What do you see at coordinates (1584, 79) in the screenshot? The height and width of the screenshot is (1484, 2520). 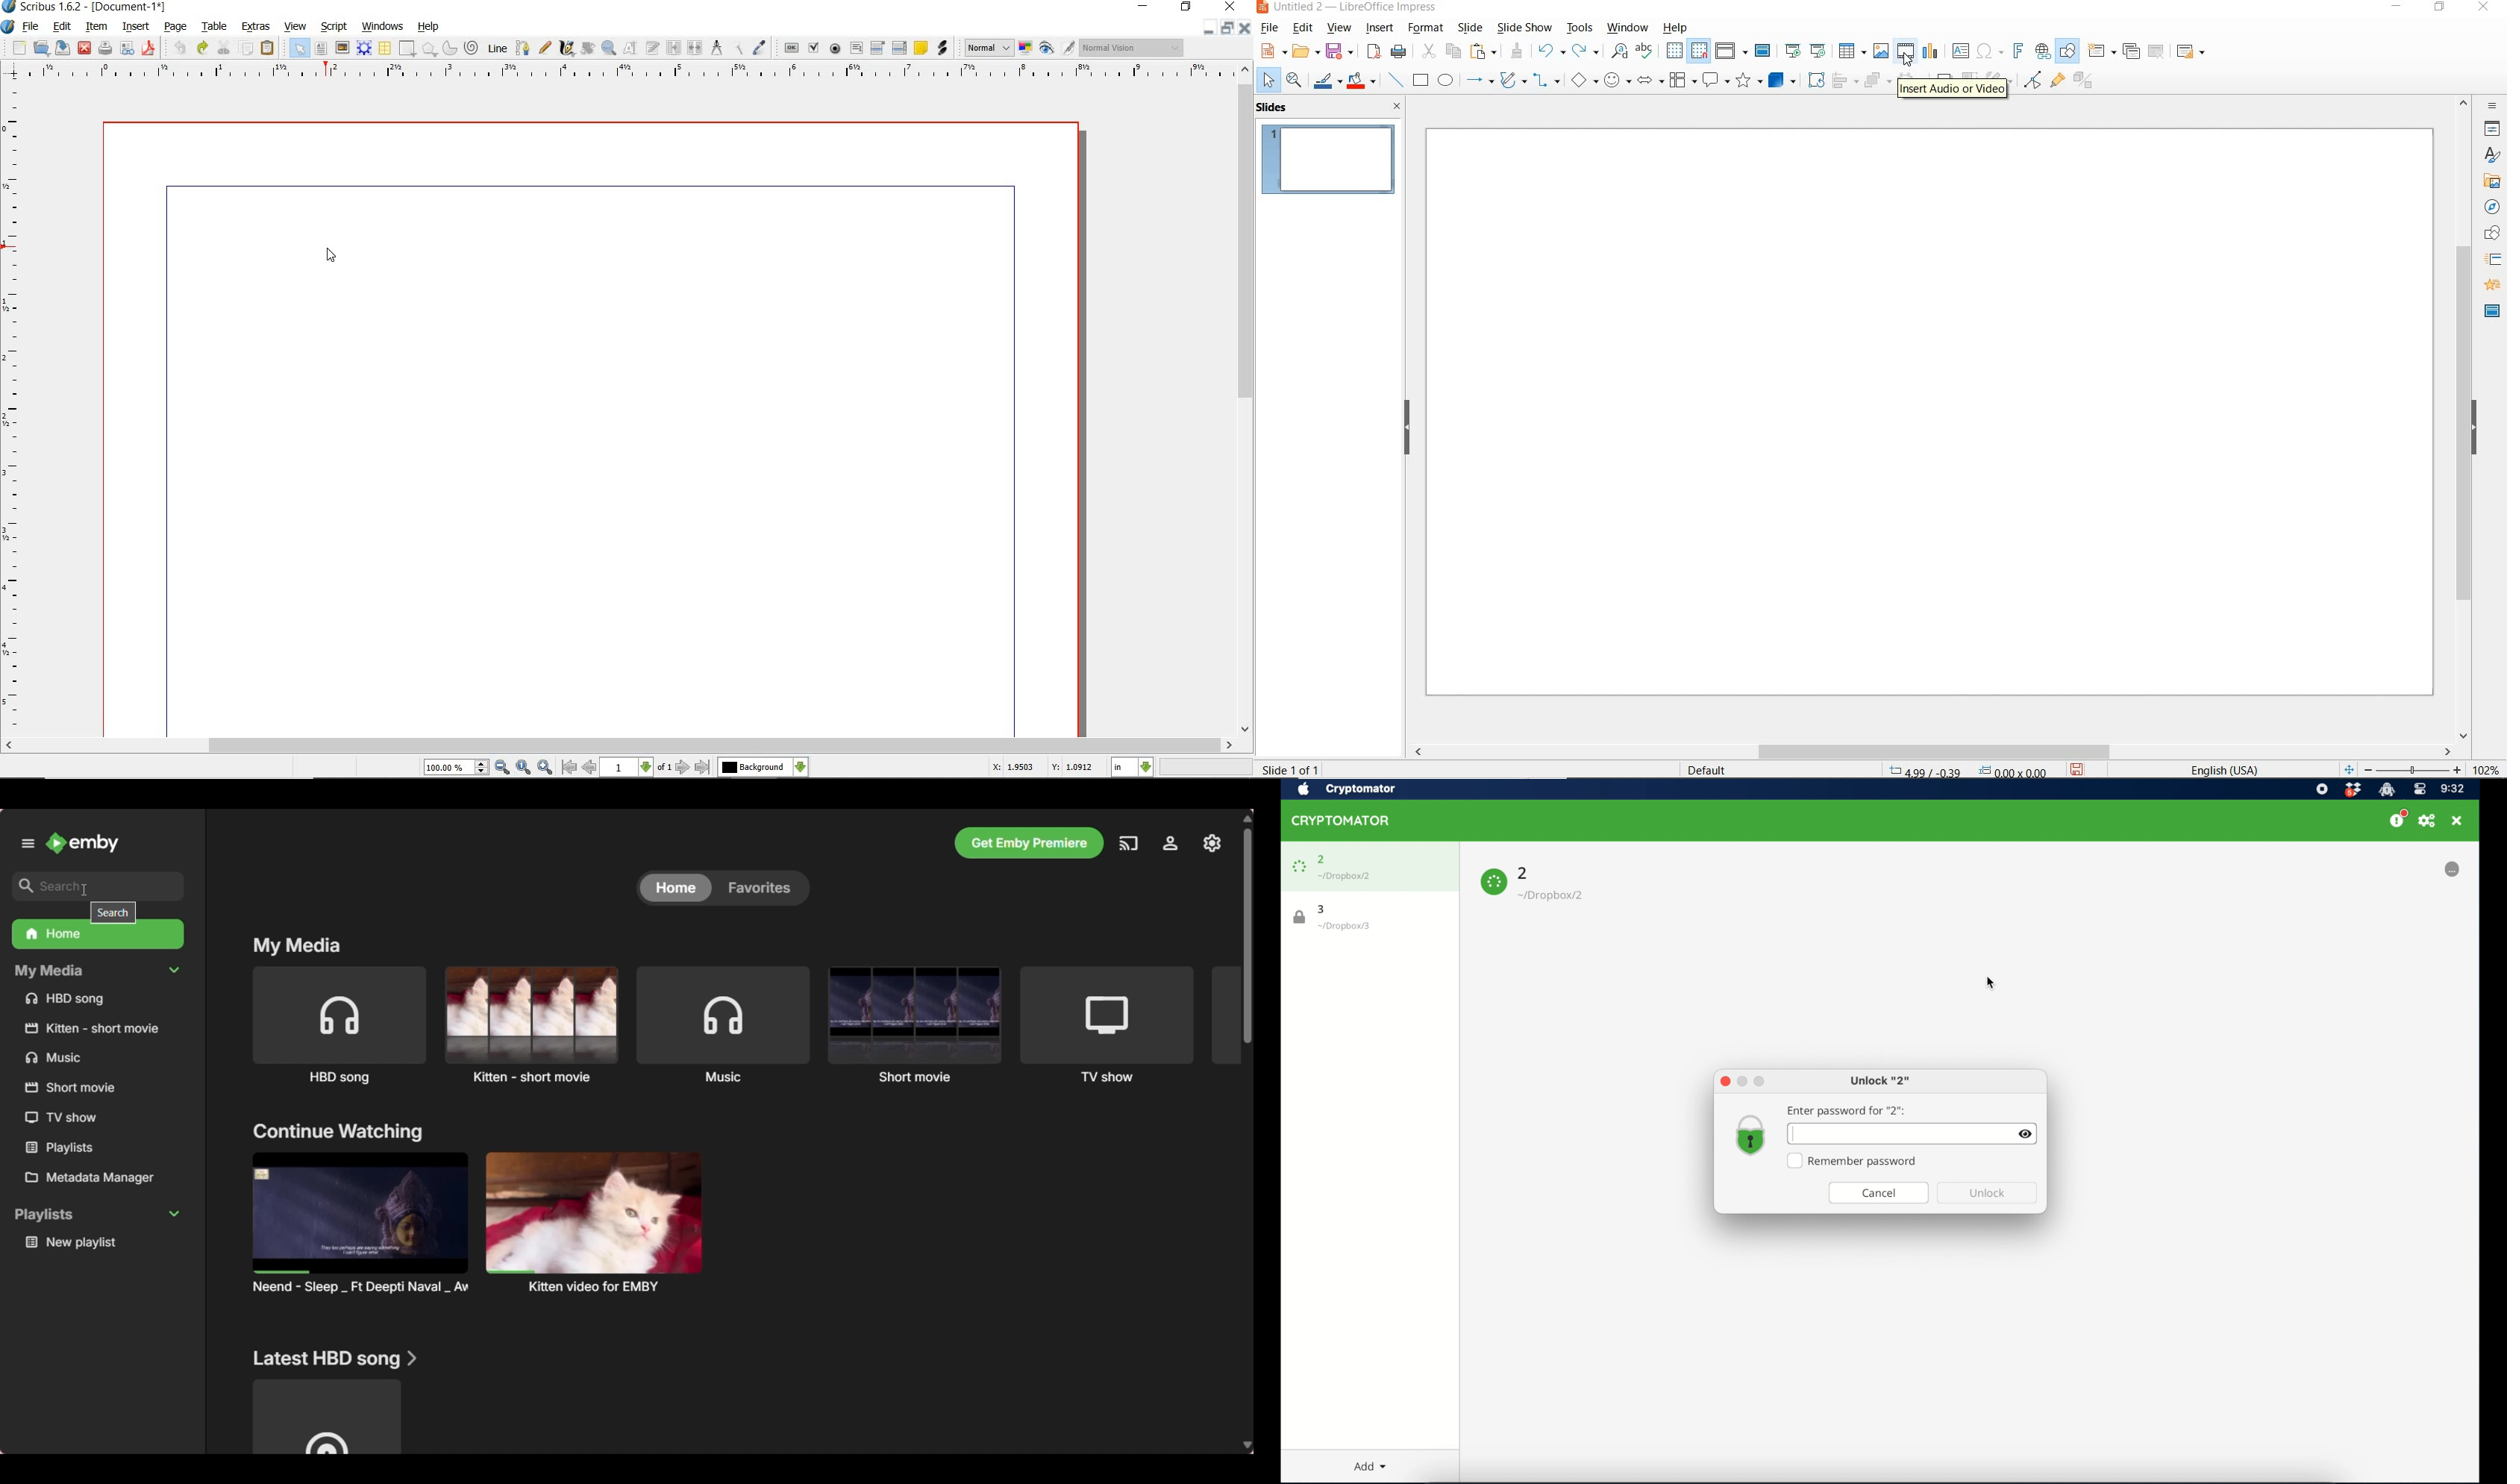 I see `BASIC SHAPES` at bounding box center [1584, 79].